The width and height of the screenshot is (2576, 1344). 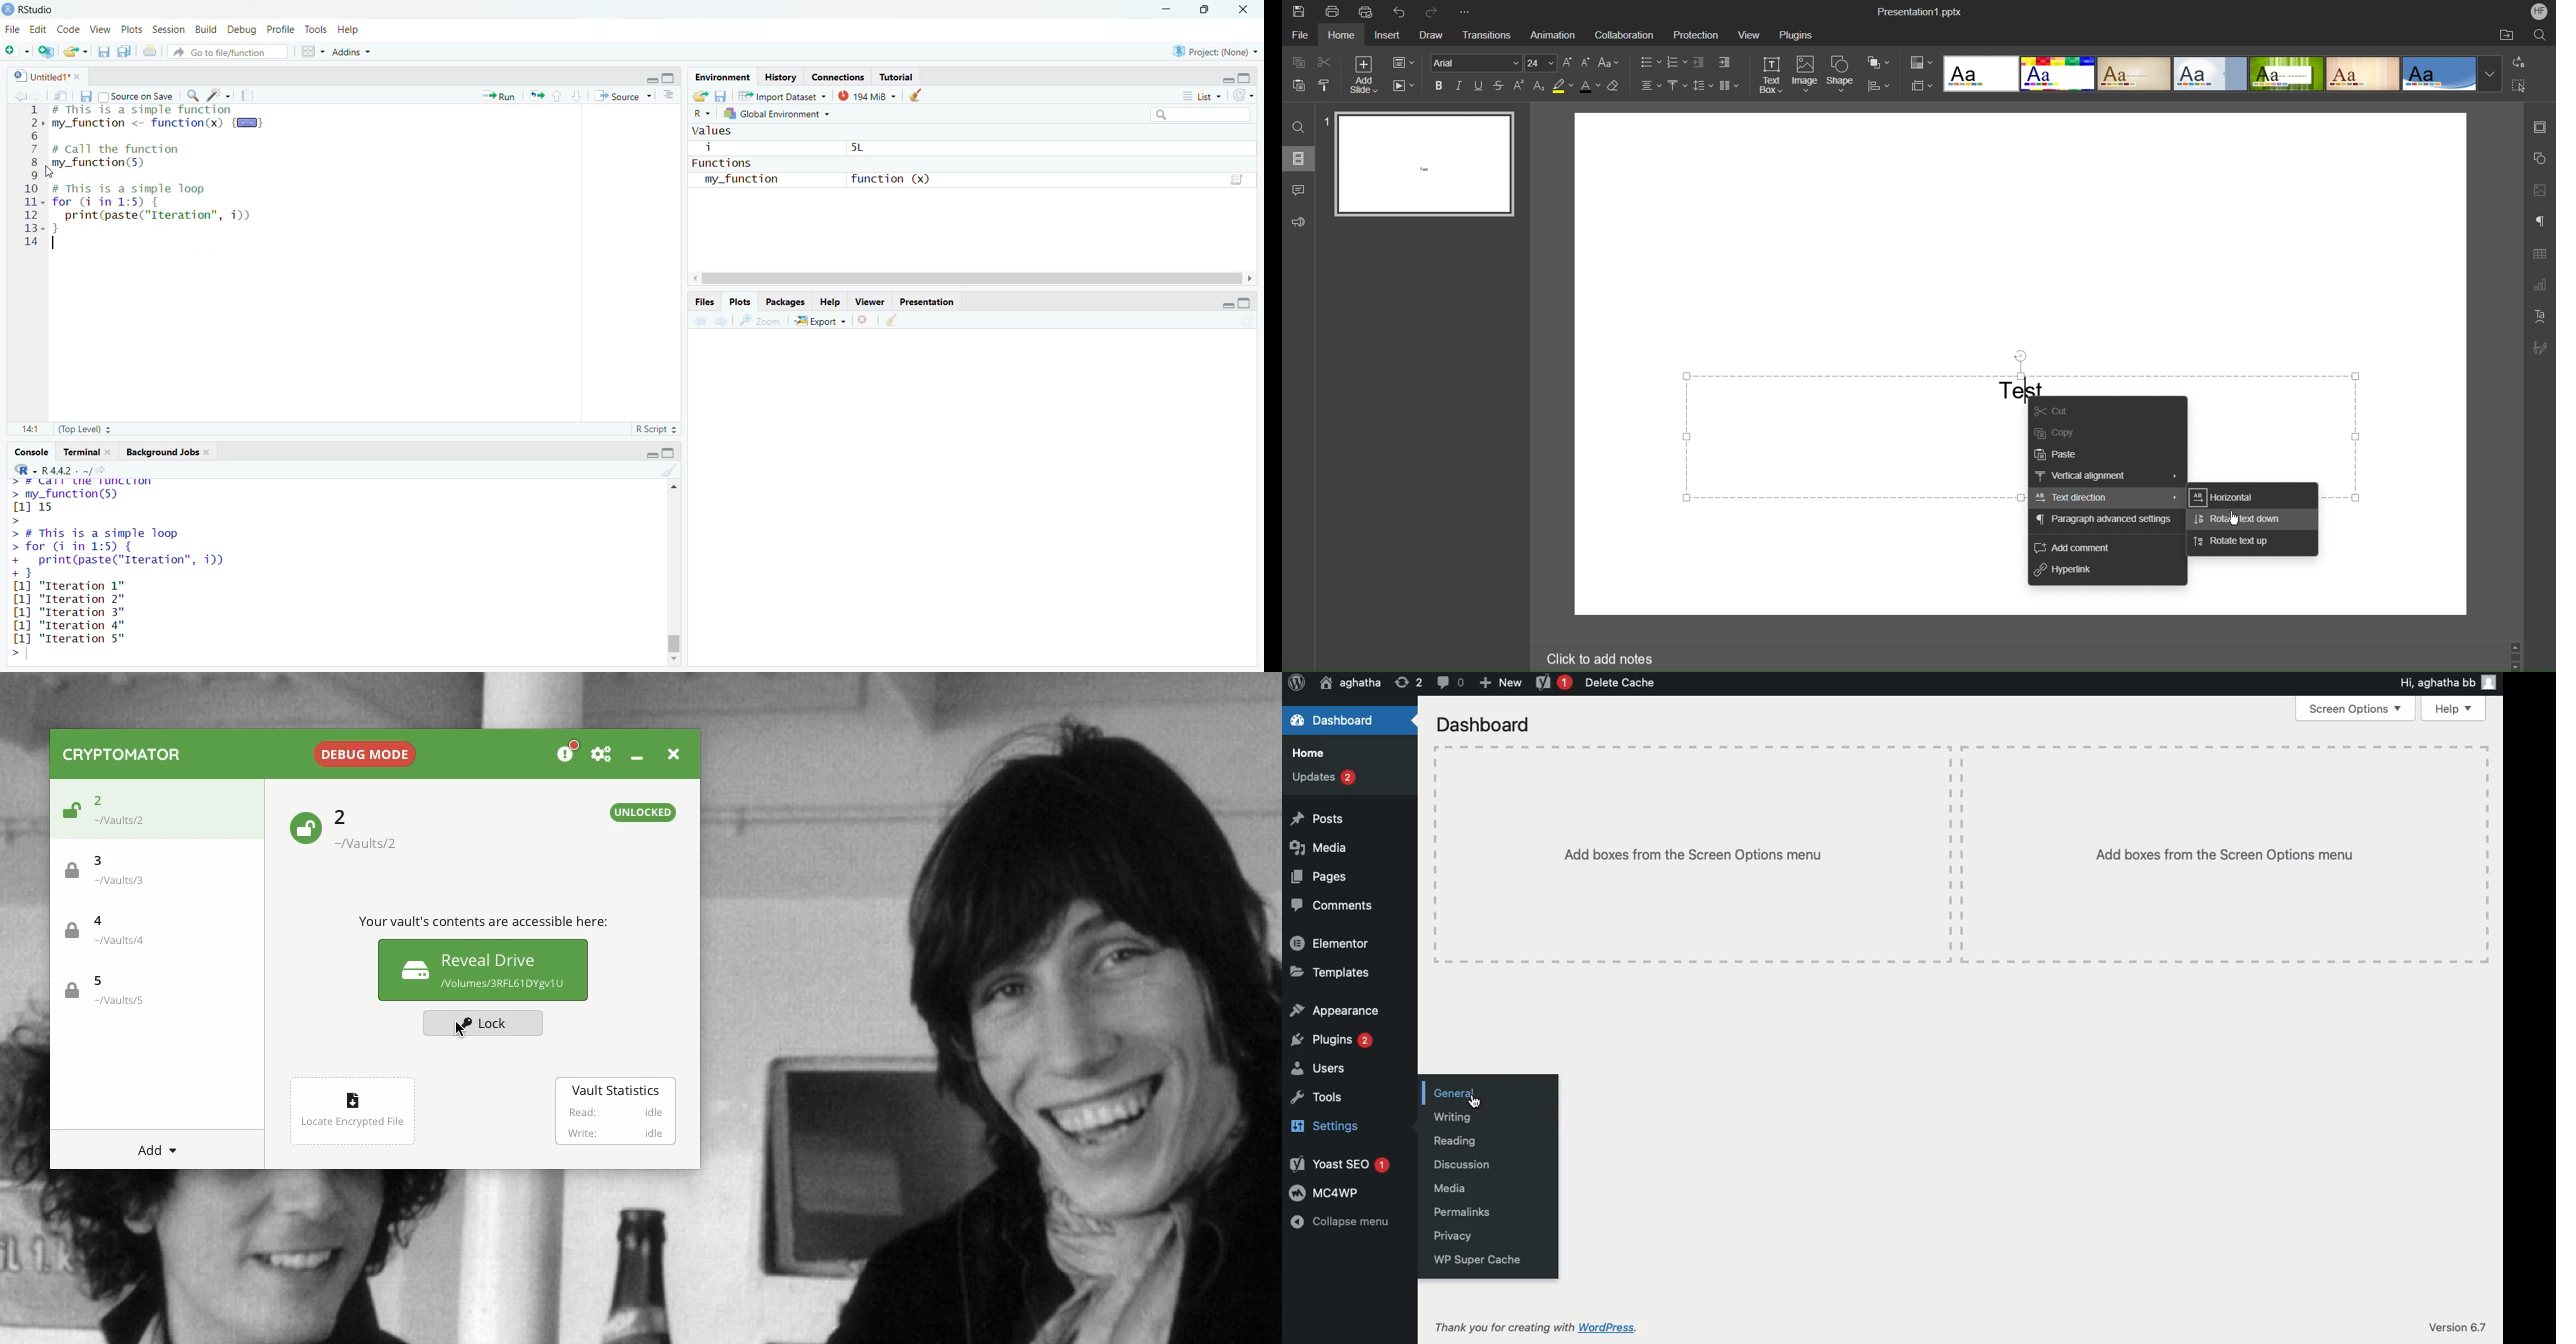 What do you see at coordinates (1252, 75) in the screenshot?
I see `maximize` at bounding box center [1252, 75].